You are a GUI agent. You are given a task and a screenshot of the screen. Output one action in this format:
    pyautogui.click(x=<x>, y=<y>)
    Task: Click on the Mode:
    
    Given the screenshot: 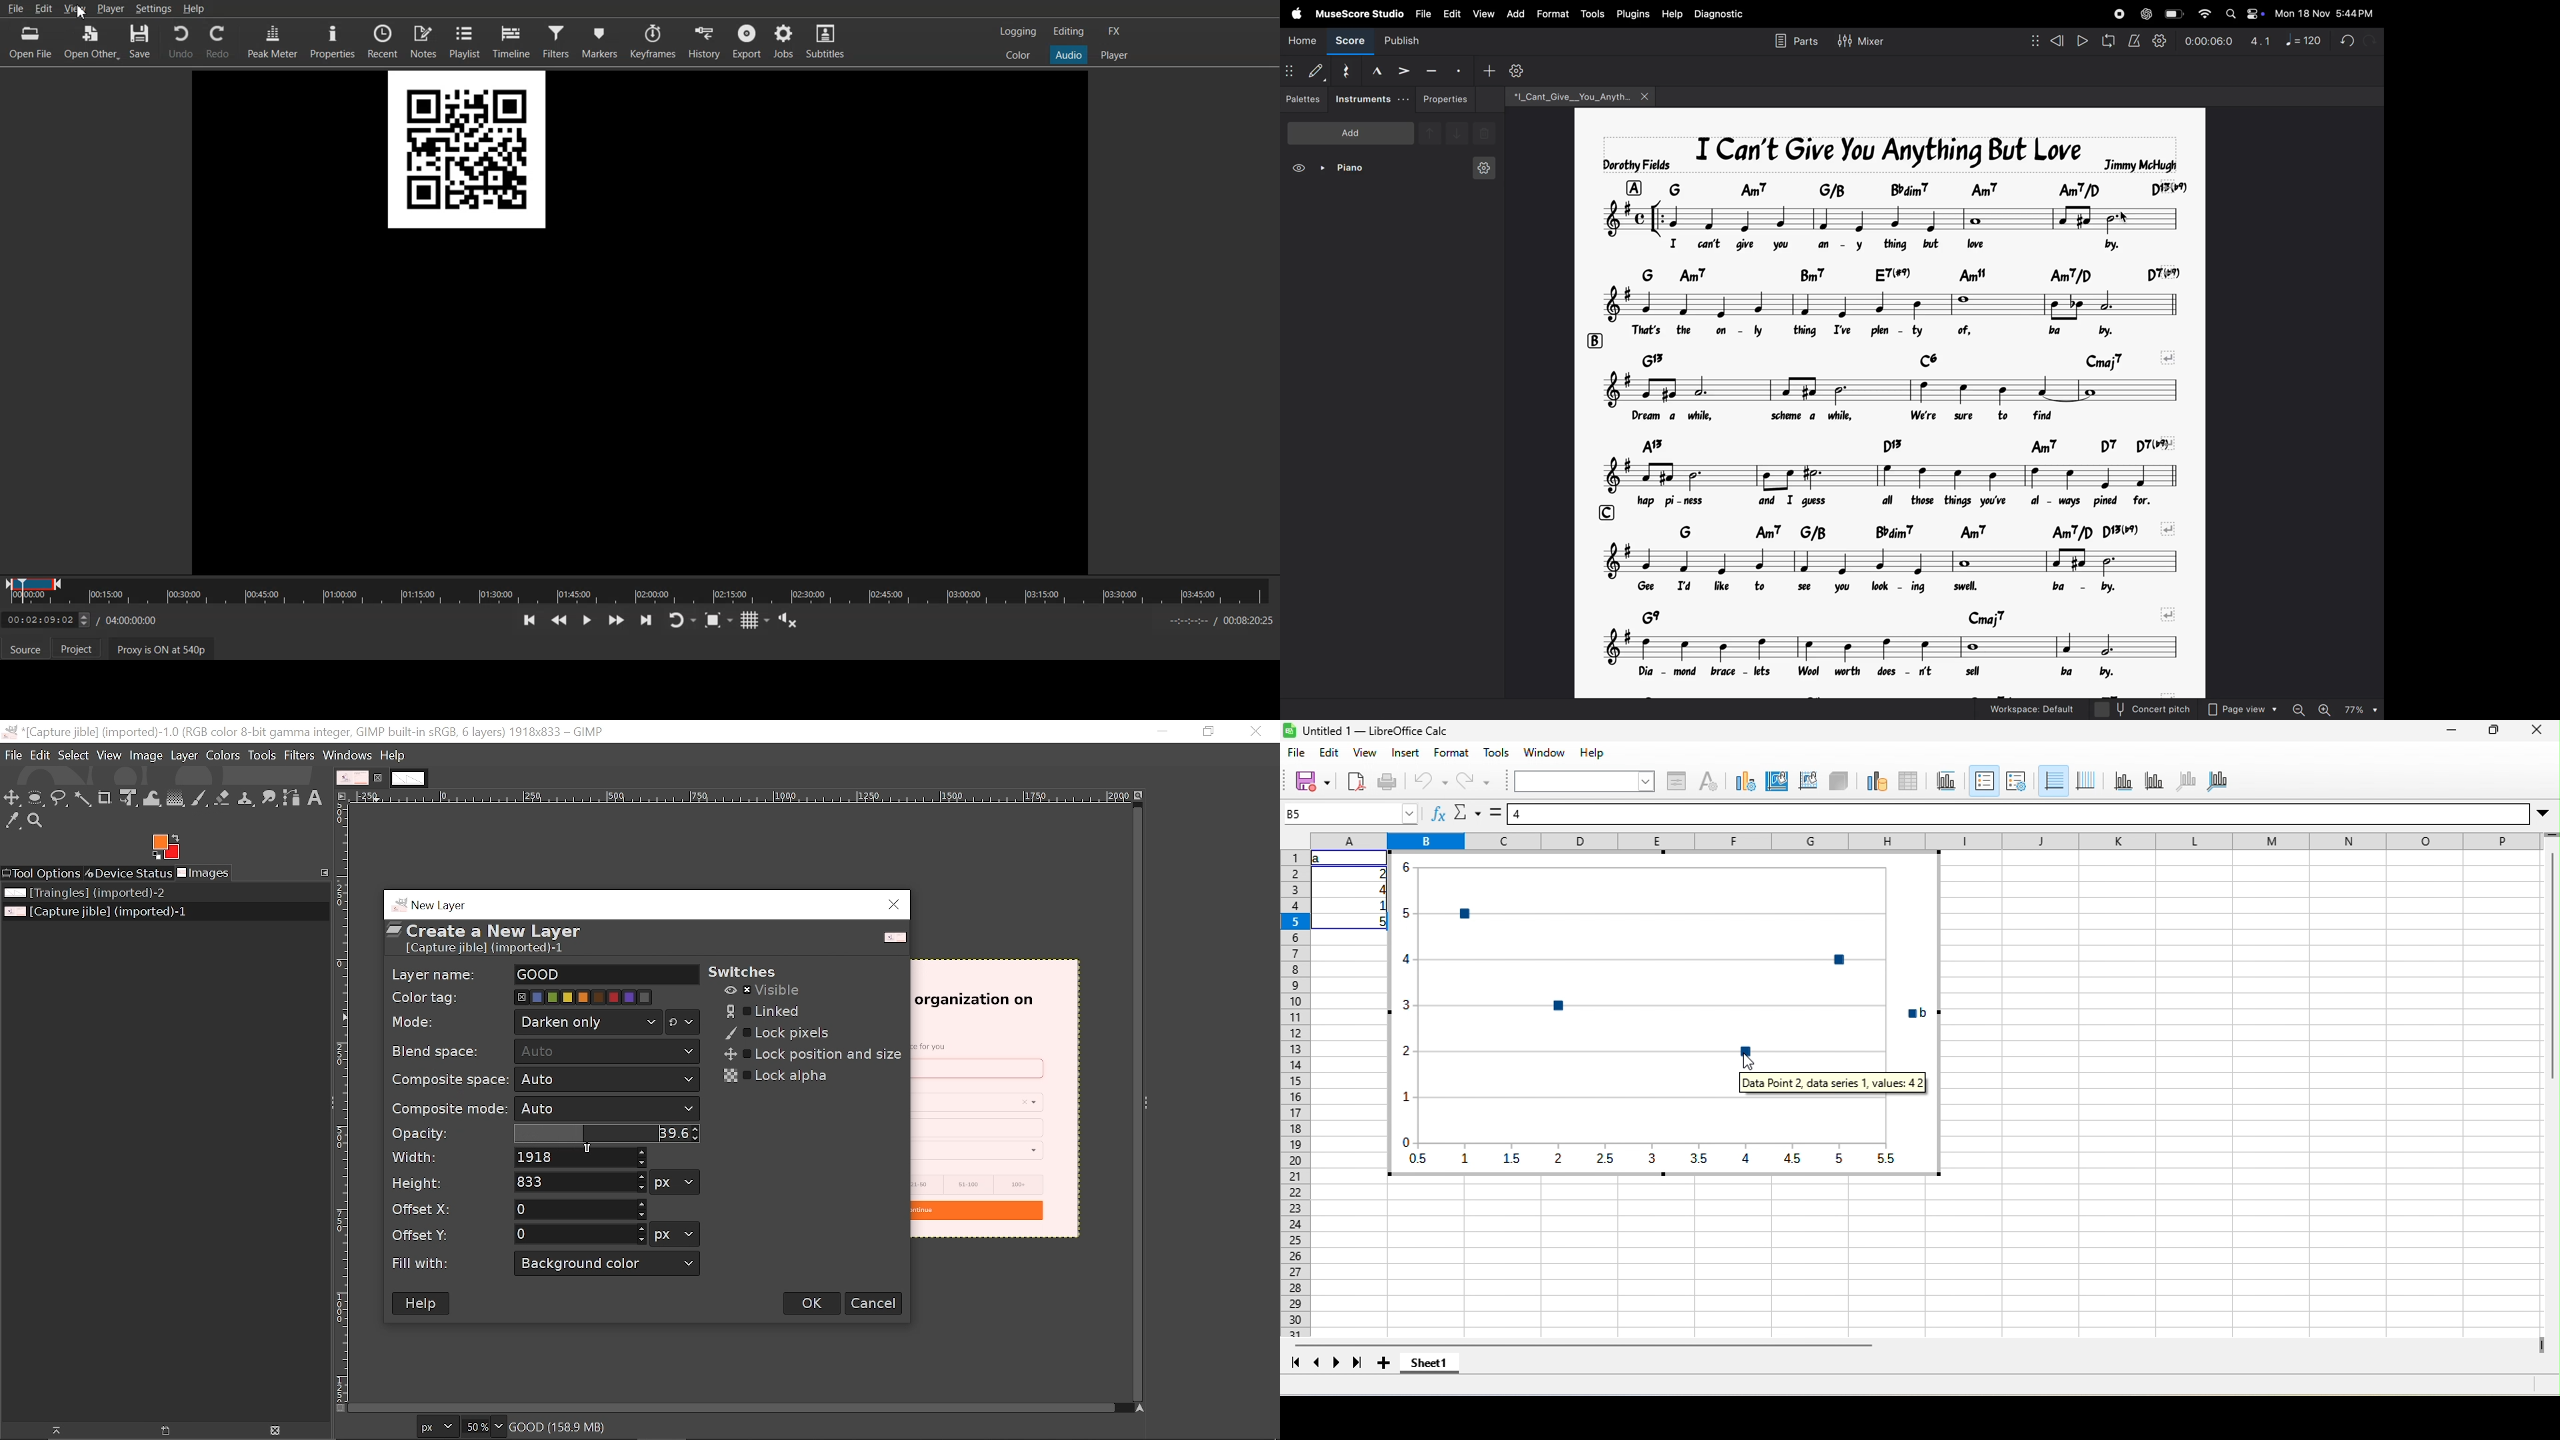 What is the action you would take?
    pyautogui.click(x=416, y=1024)
    